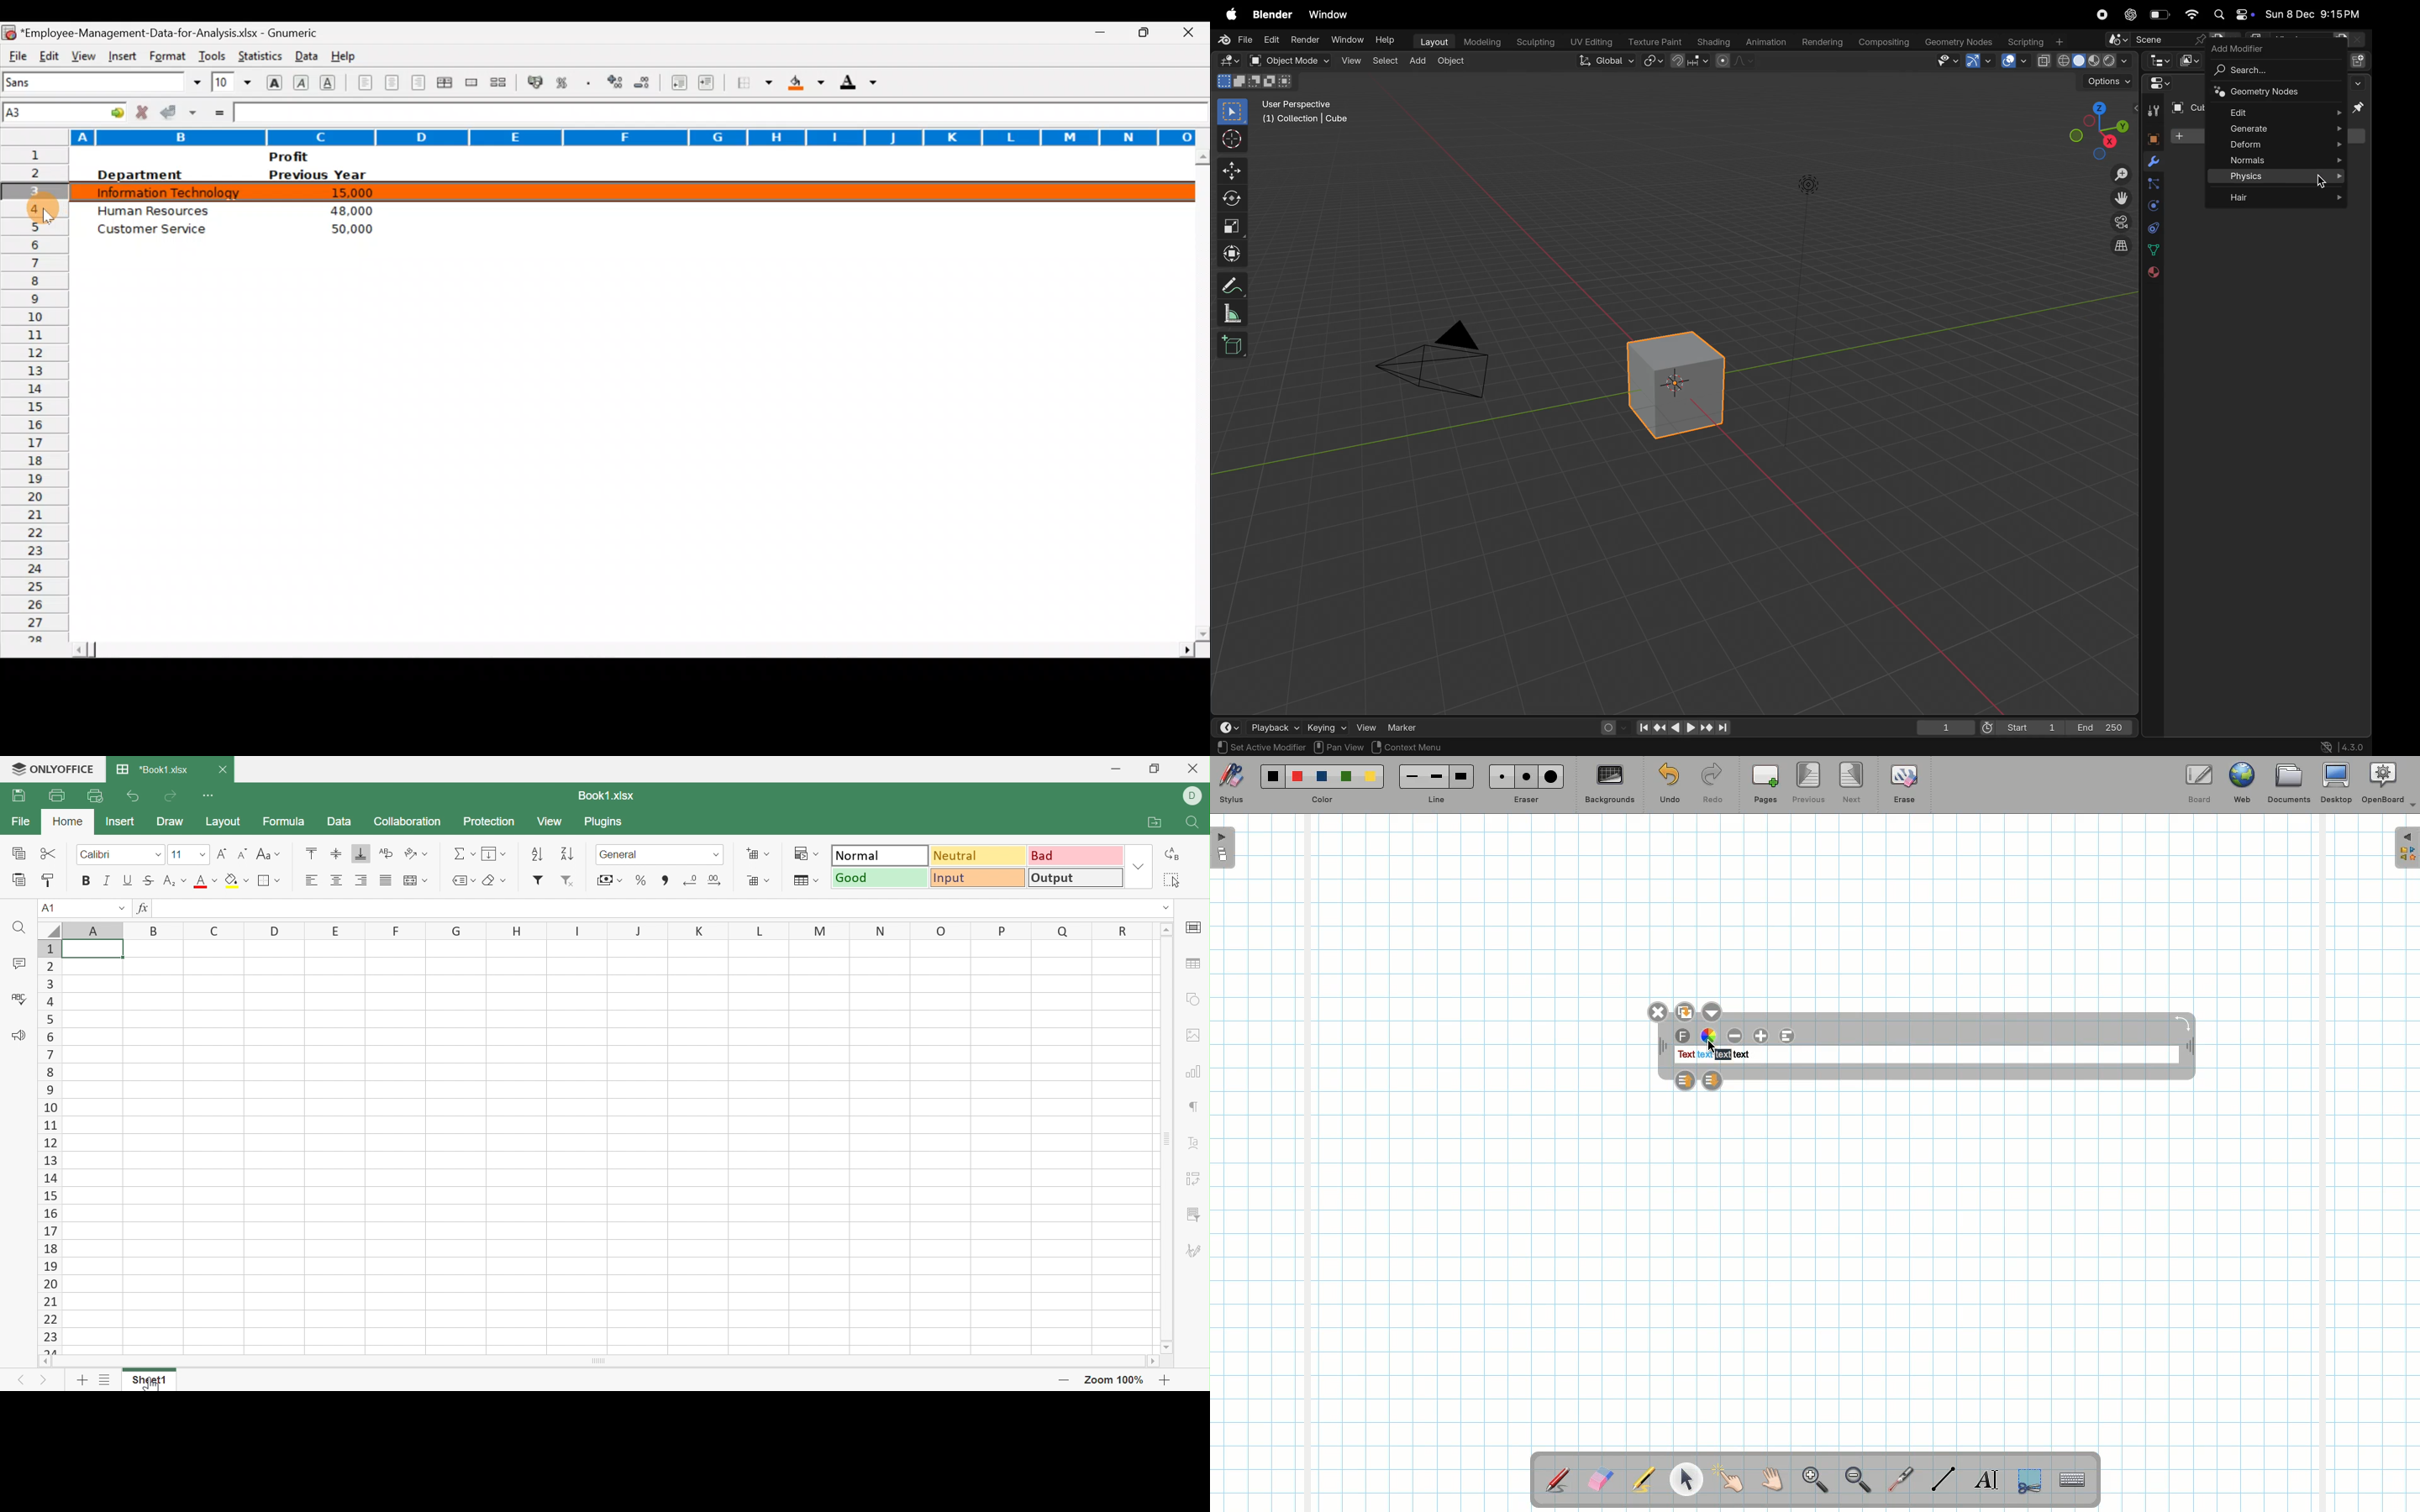  I want to click on Move, so click(1663, 1048).